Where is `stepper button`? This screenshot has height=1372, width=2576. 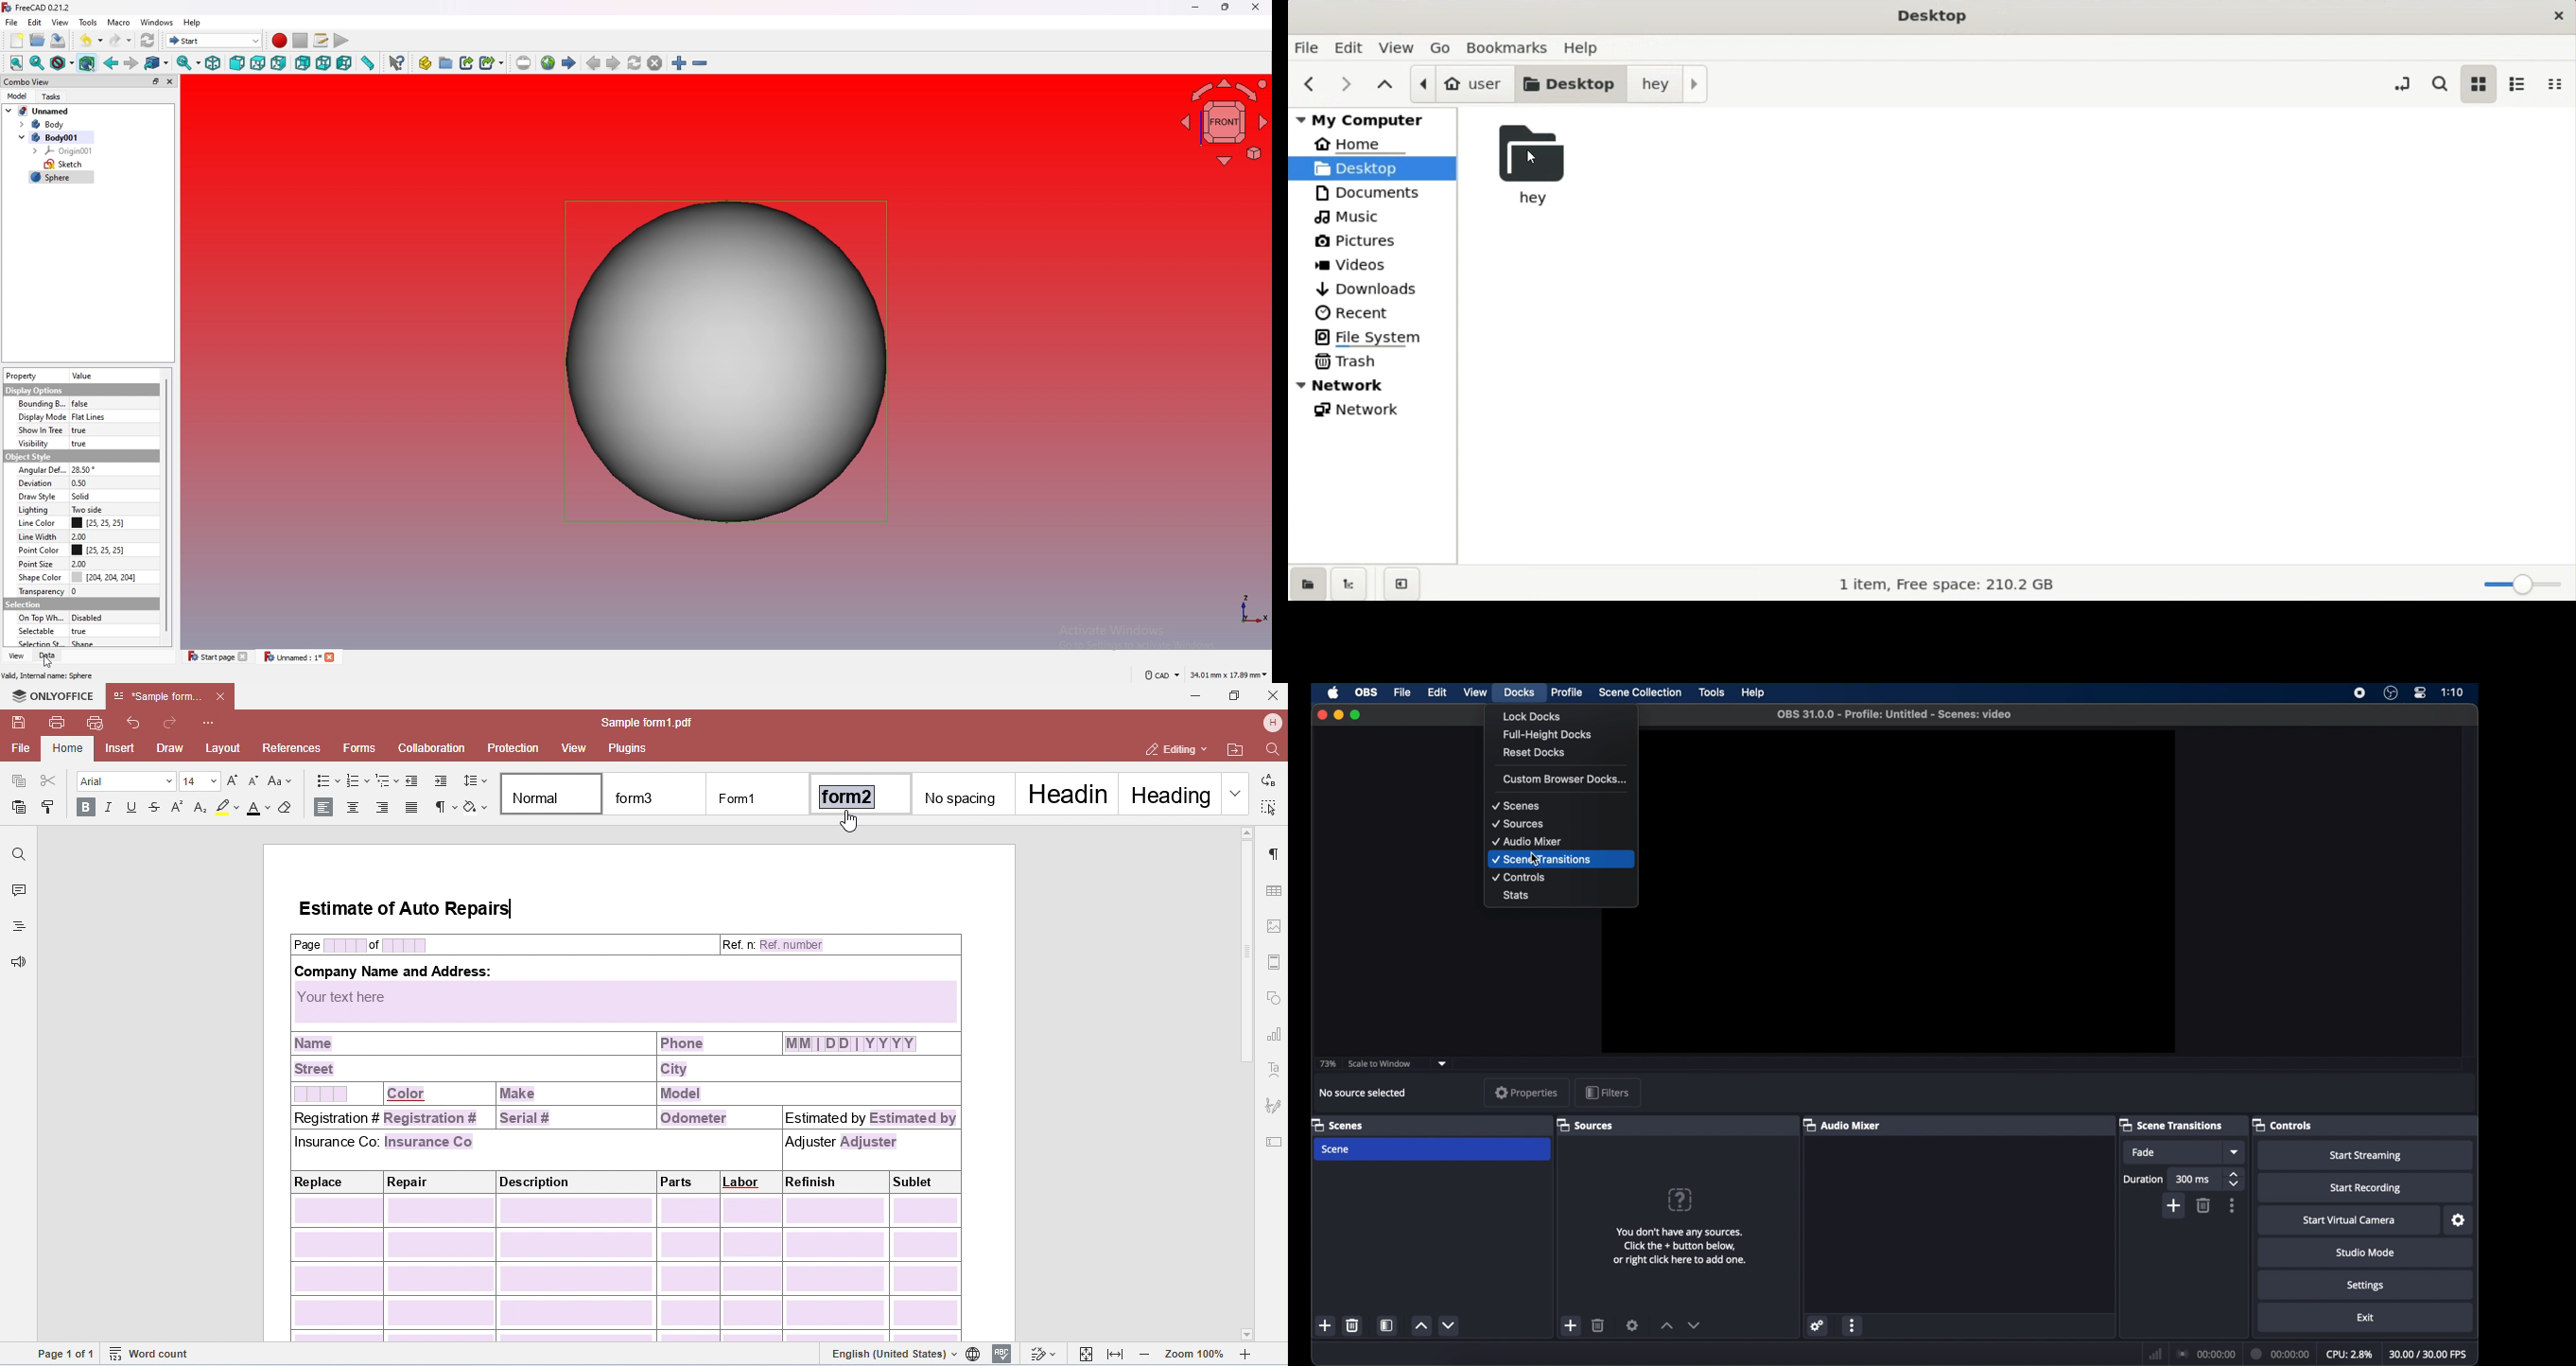
stepper button is located at coordinates (2235, 1179).